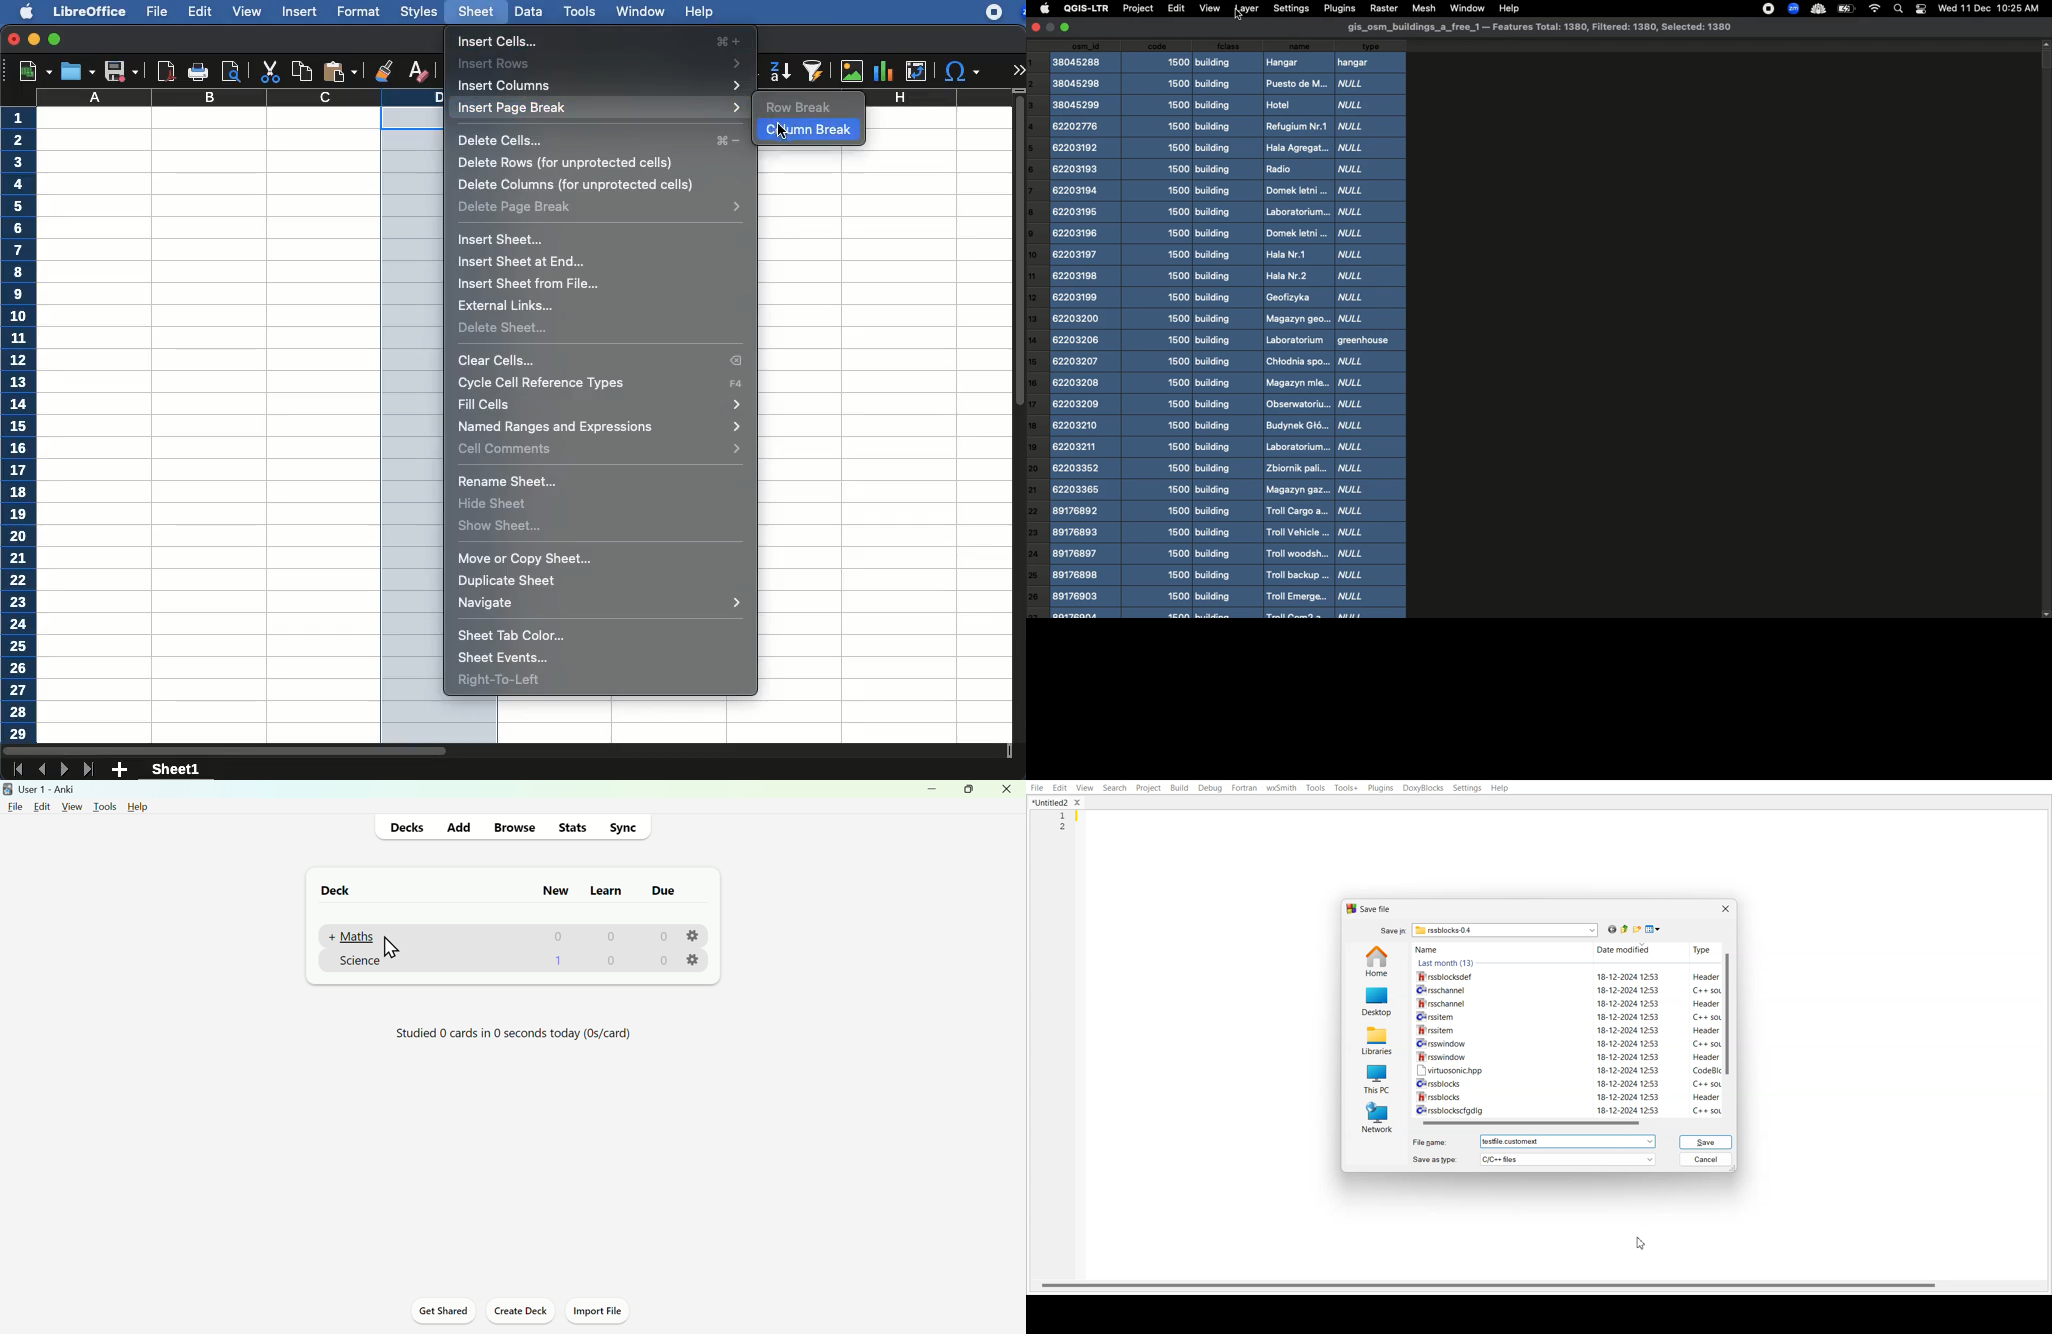 This screenshot has width=2072, height=1344. I want to click on pdf view, so click(167, 73).